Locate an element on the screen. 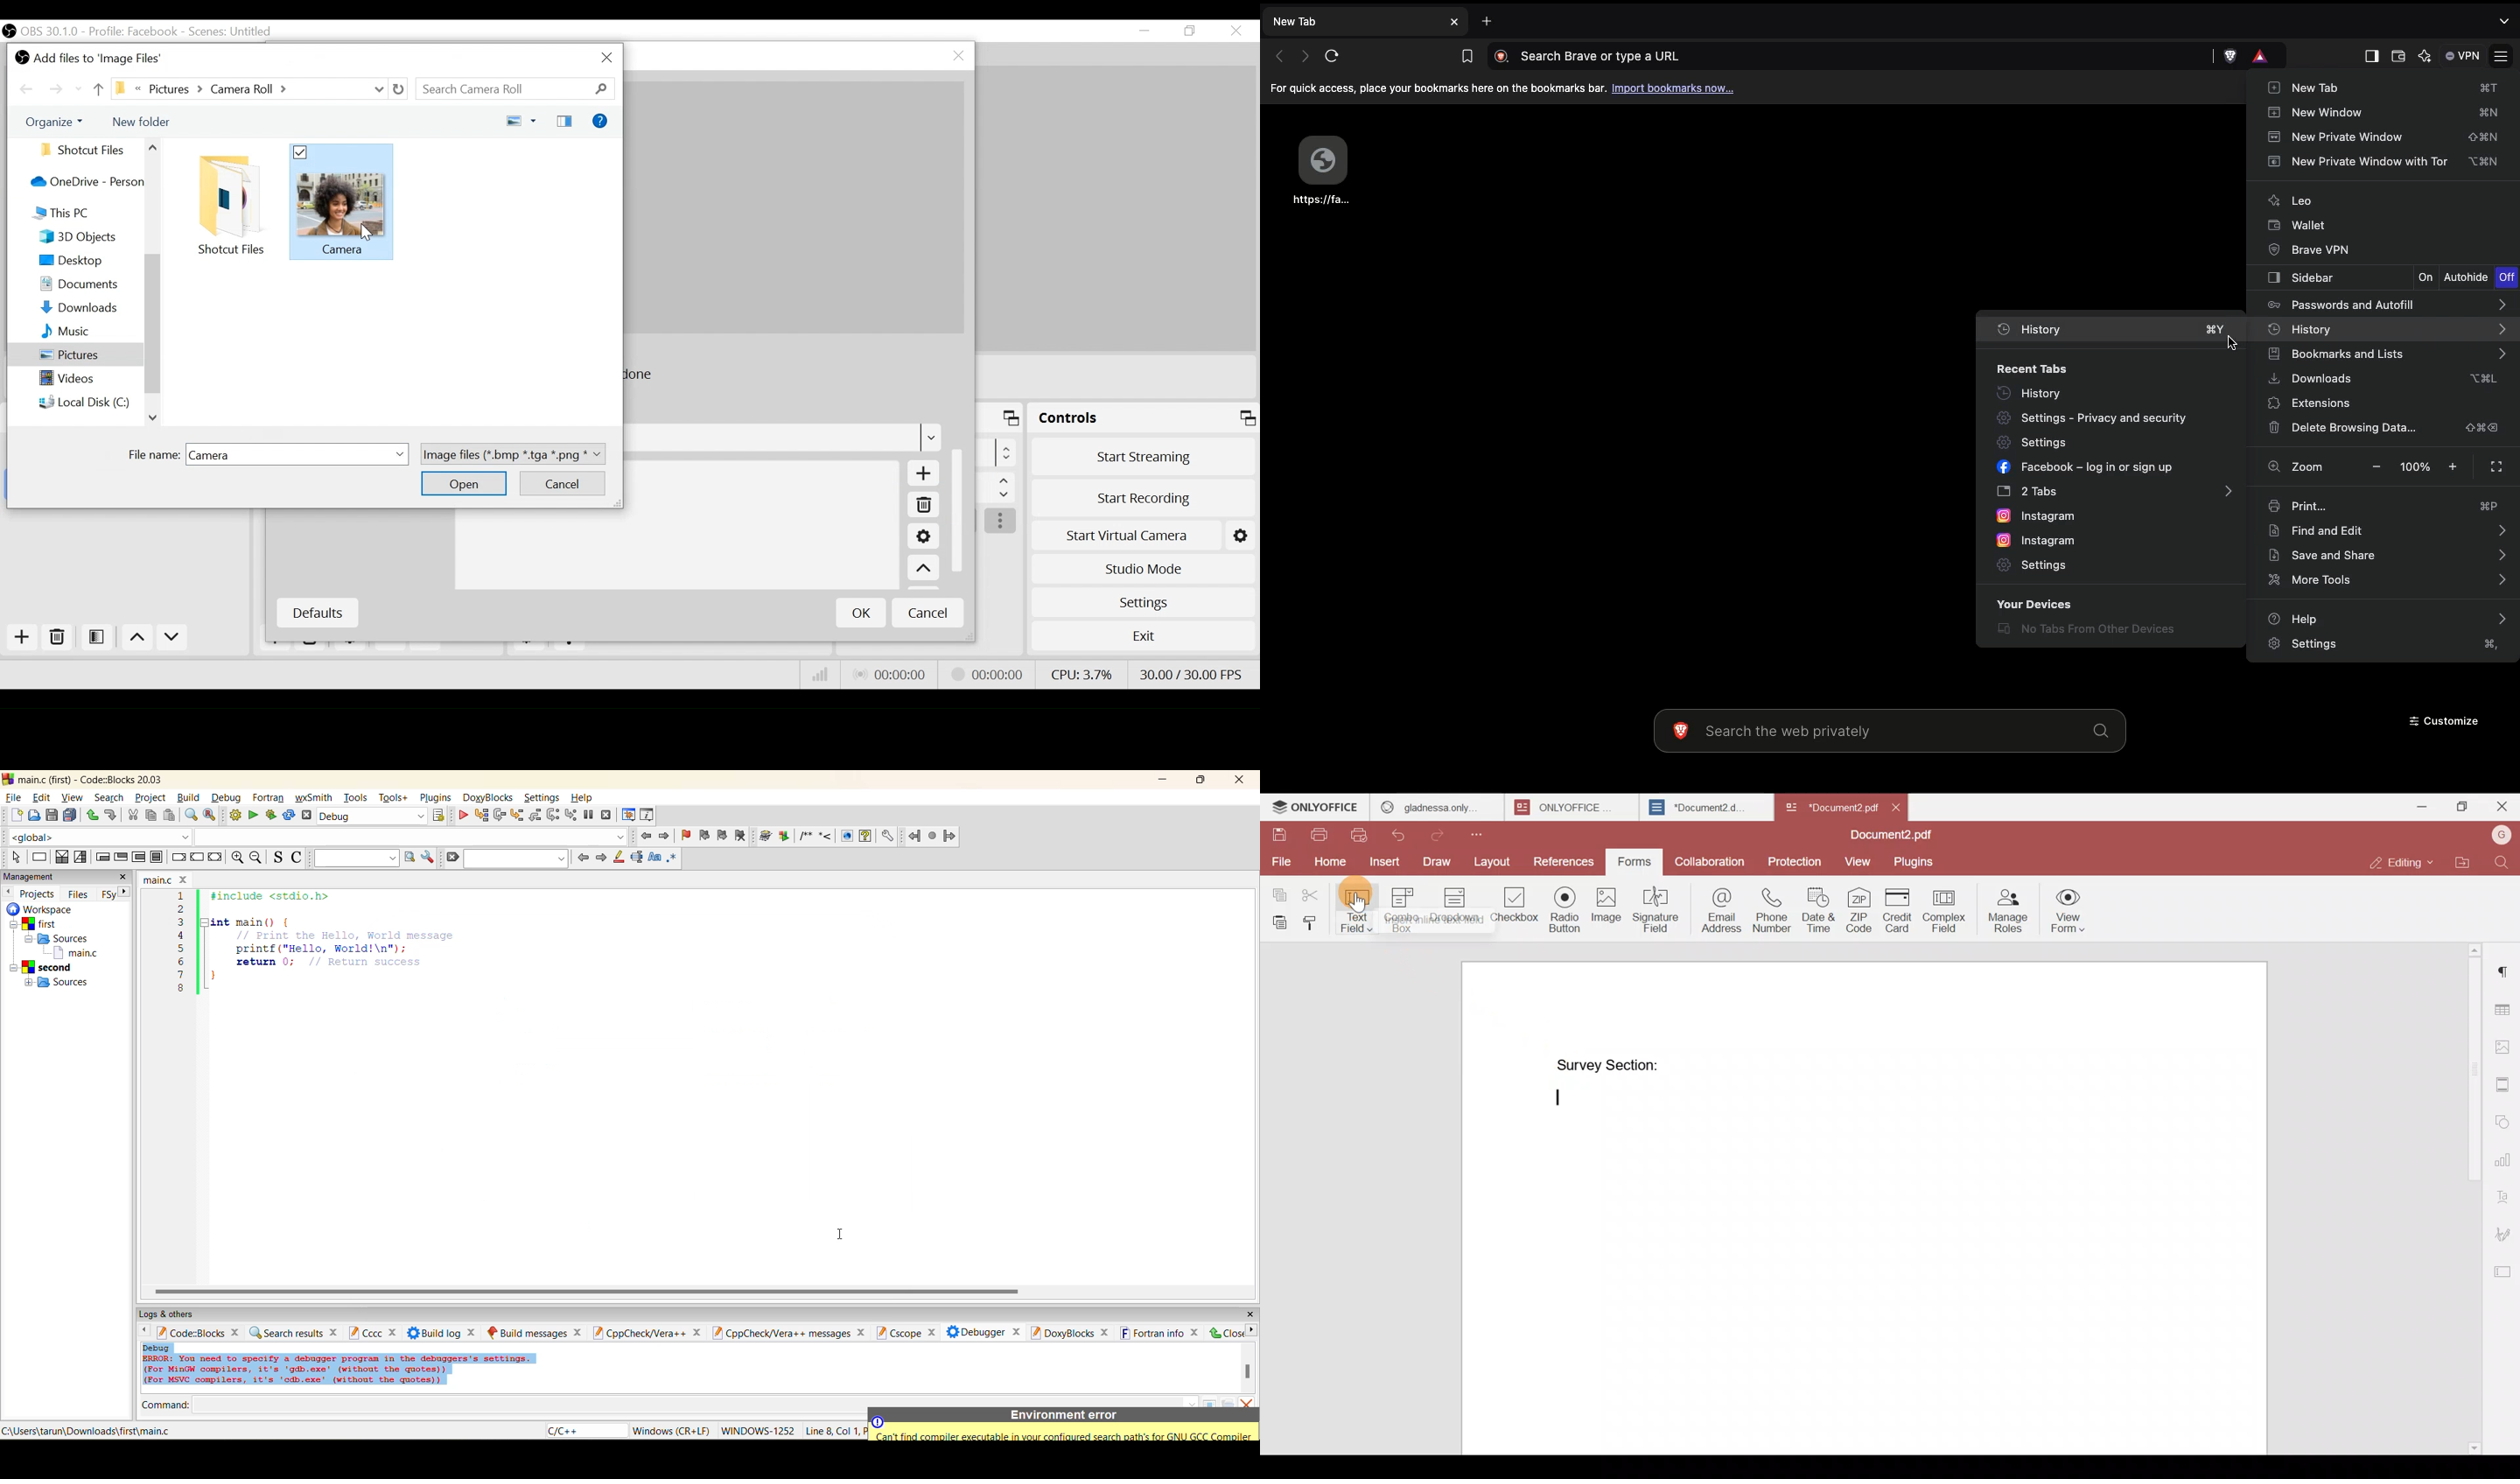 This screenshot has width=2520, height=1484. comment is located at coordinates (805, 836).